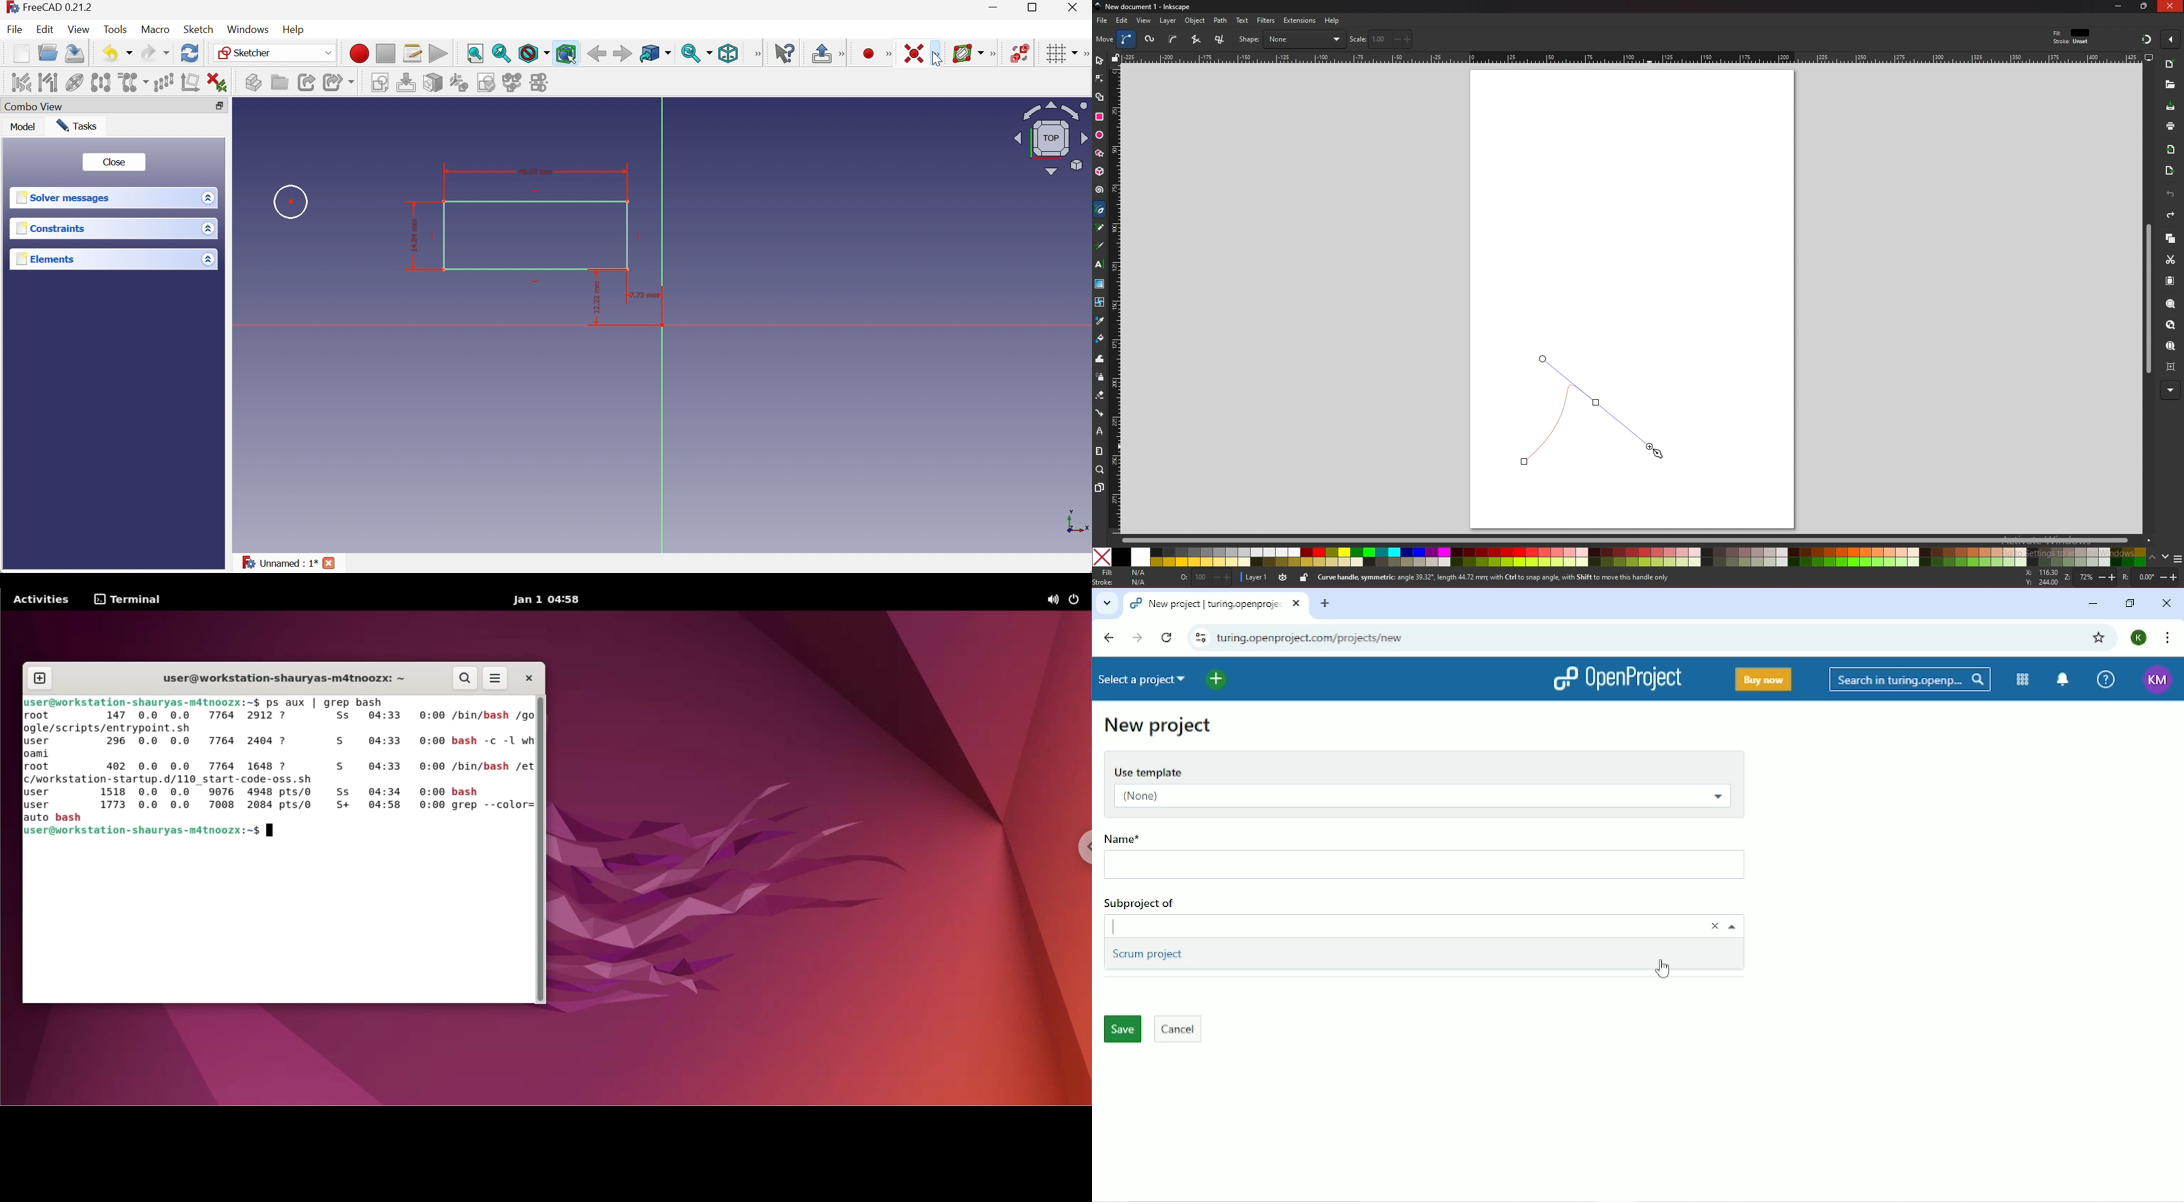 The height and width of the screenshot is (1204, 2184). Describe the element at coordinates (1121, 1030) in the screenshot. I see `Save` at that location.